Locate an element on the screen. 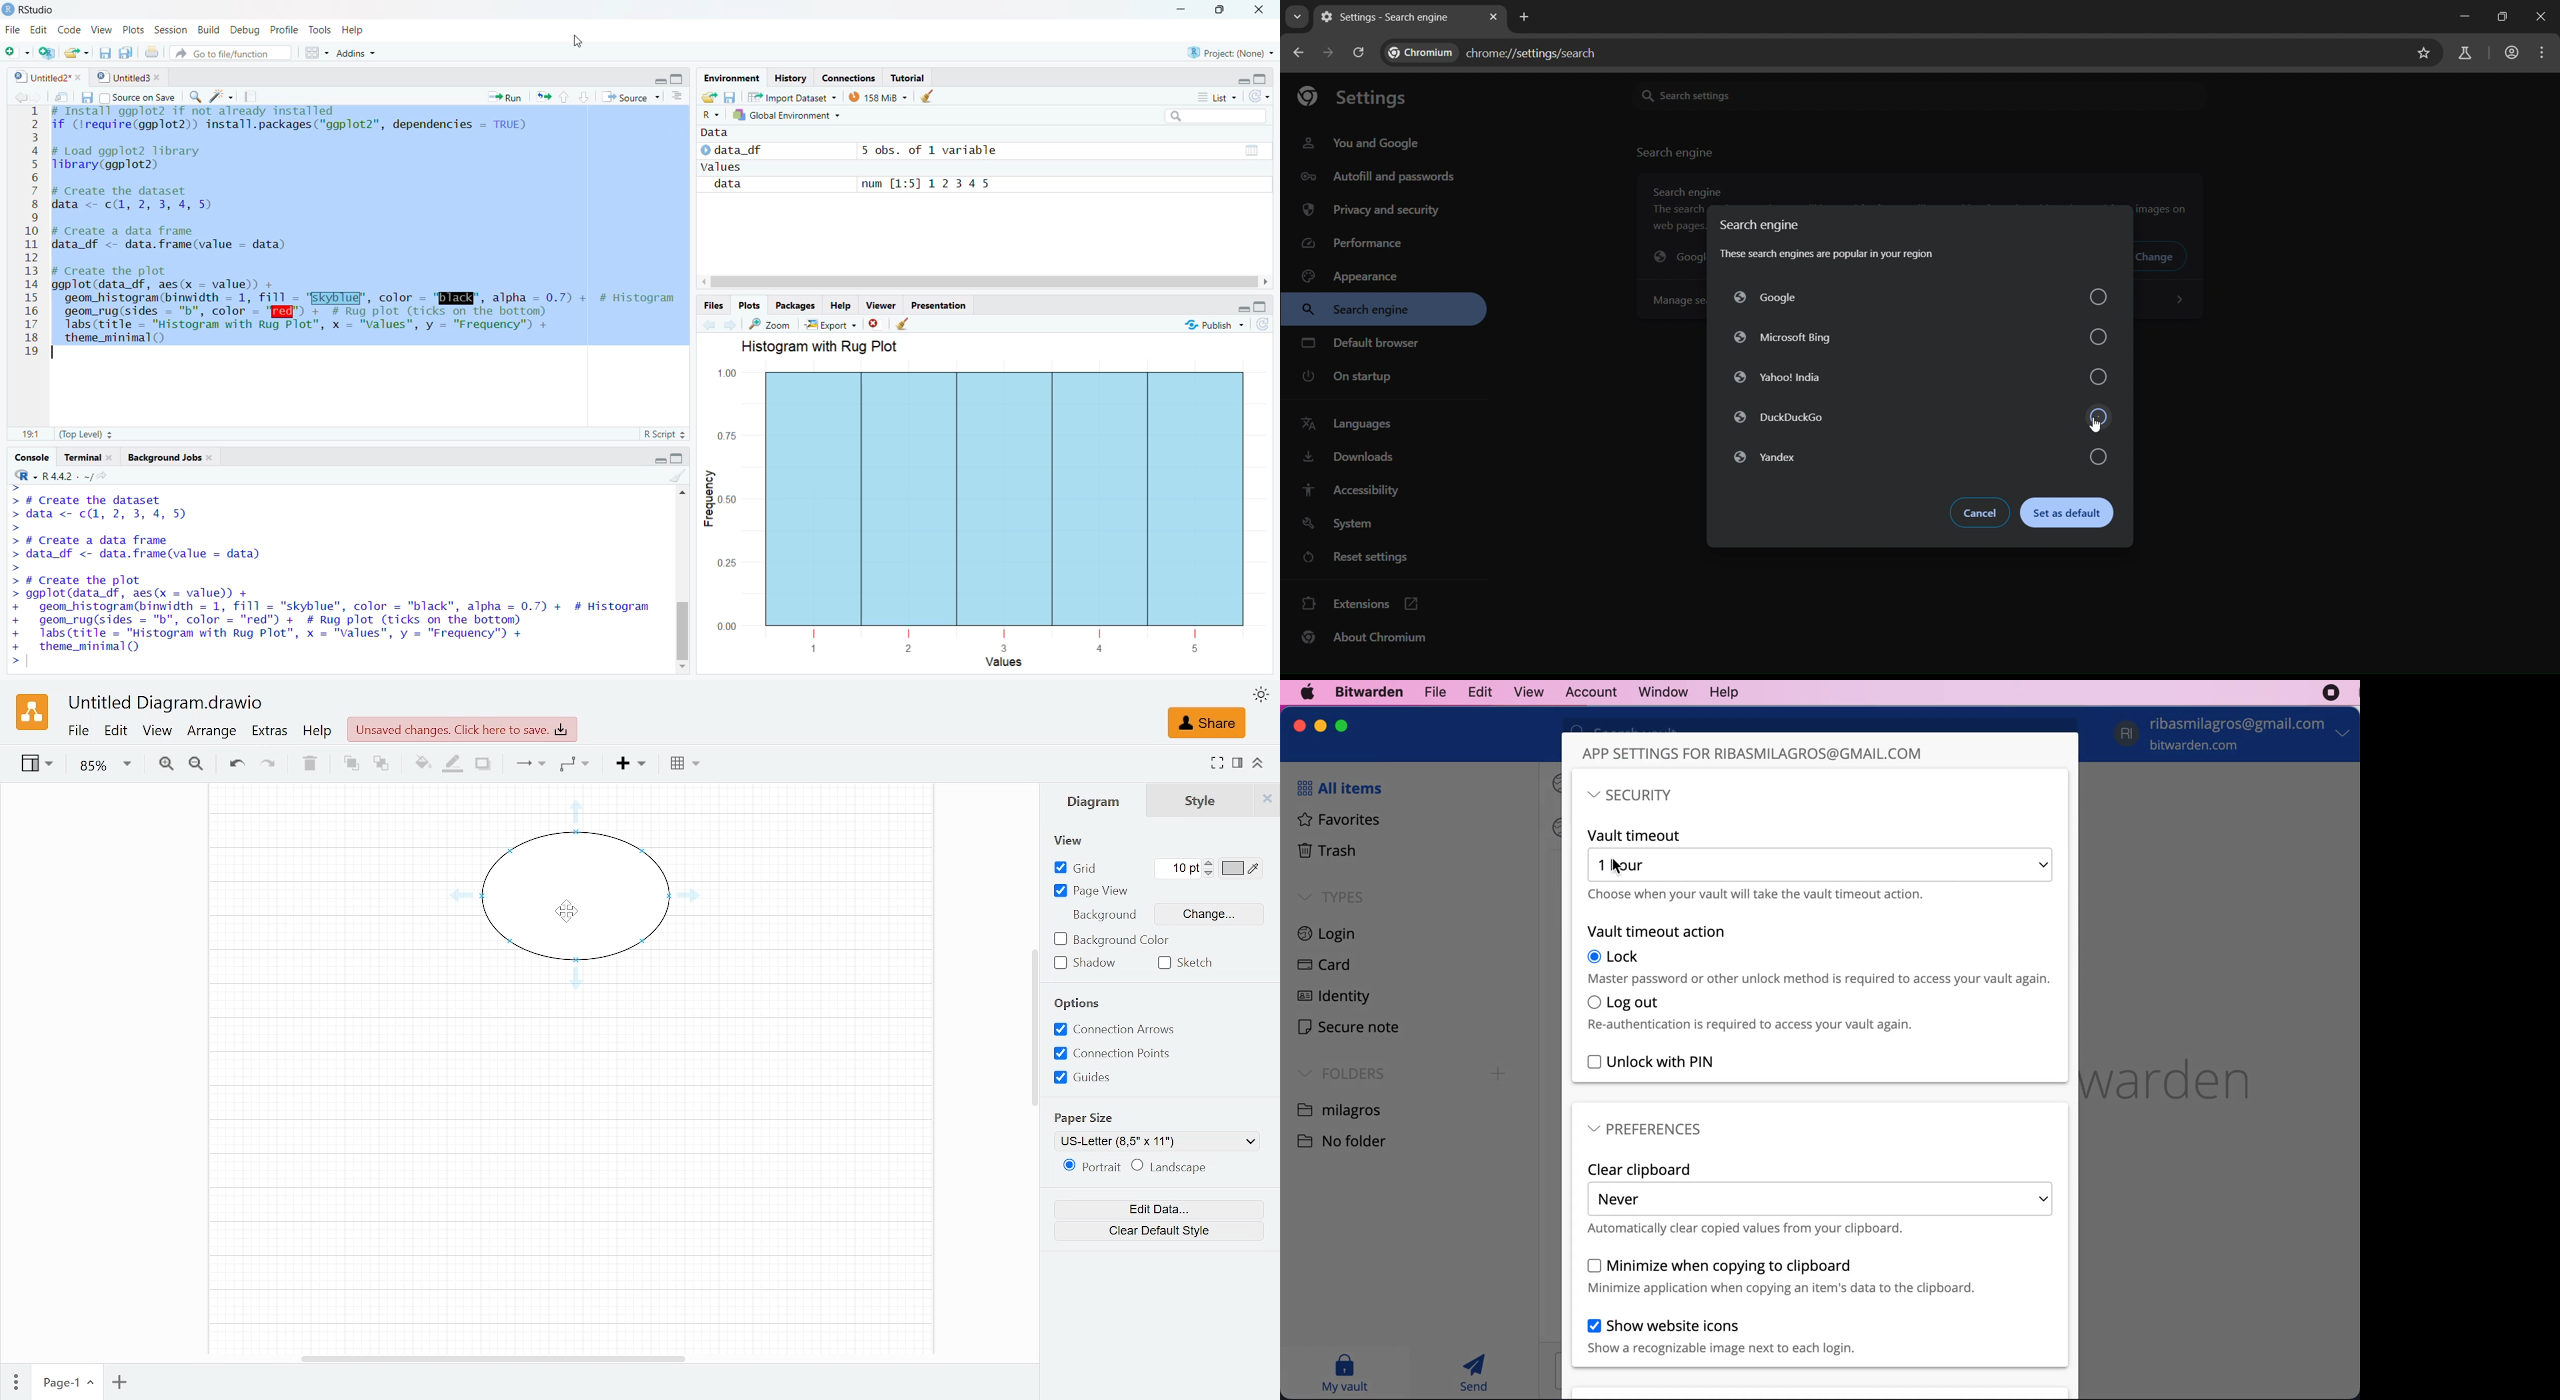 The image size is (2576, 1400). YOU dre We ICOM LO FediSLIIDULE TL UNUer Certdin conuiLions.

Type 'license()' or 'licence()' for distribution details.
Natural language support but running in an English locale

R is a collaborative project with many contributors.

Type 'contributors()' for more information and

"citation()' on how to cite R or R packages in publications.

Type 'demo()' for some demos, 'help()' for on-line help, or

'help.start()"' for an HTML browser interface to help.

Type 'qO)' to quit R.

> is located at coordinates (301, 567).